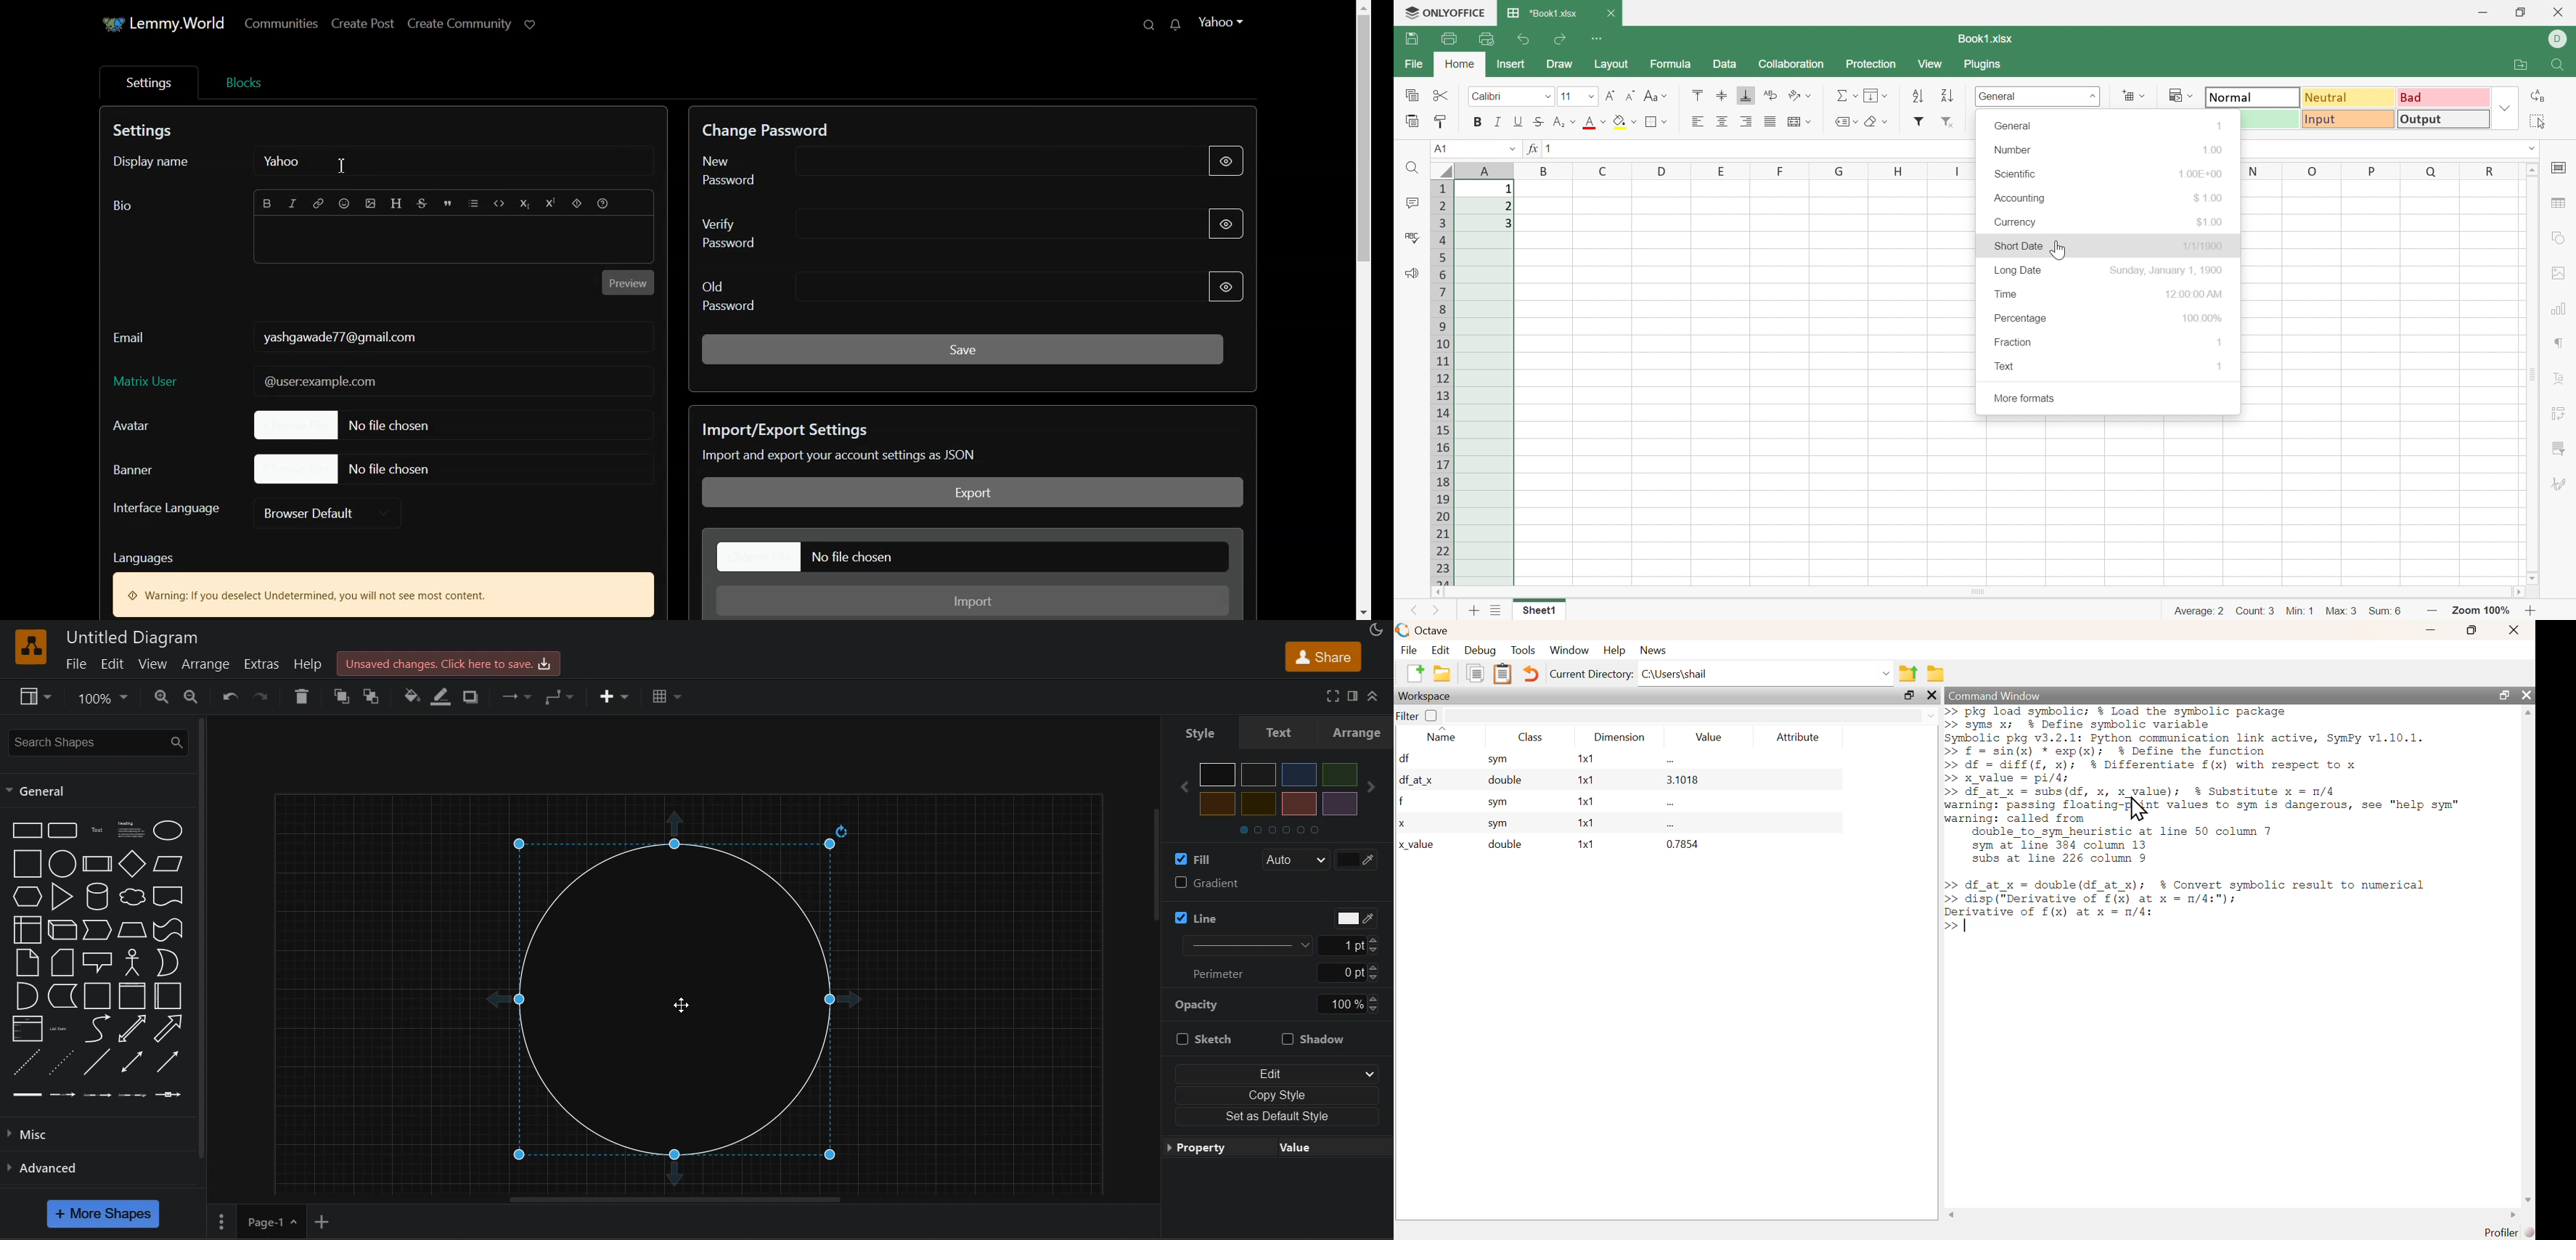  What do you see at coordinates (329, 512) in the screenshot?
I see `Browser default` at bounding box center [329, 512].